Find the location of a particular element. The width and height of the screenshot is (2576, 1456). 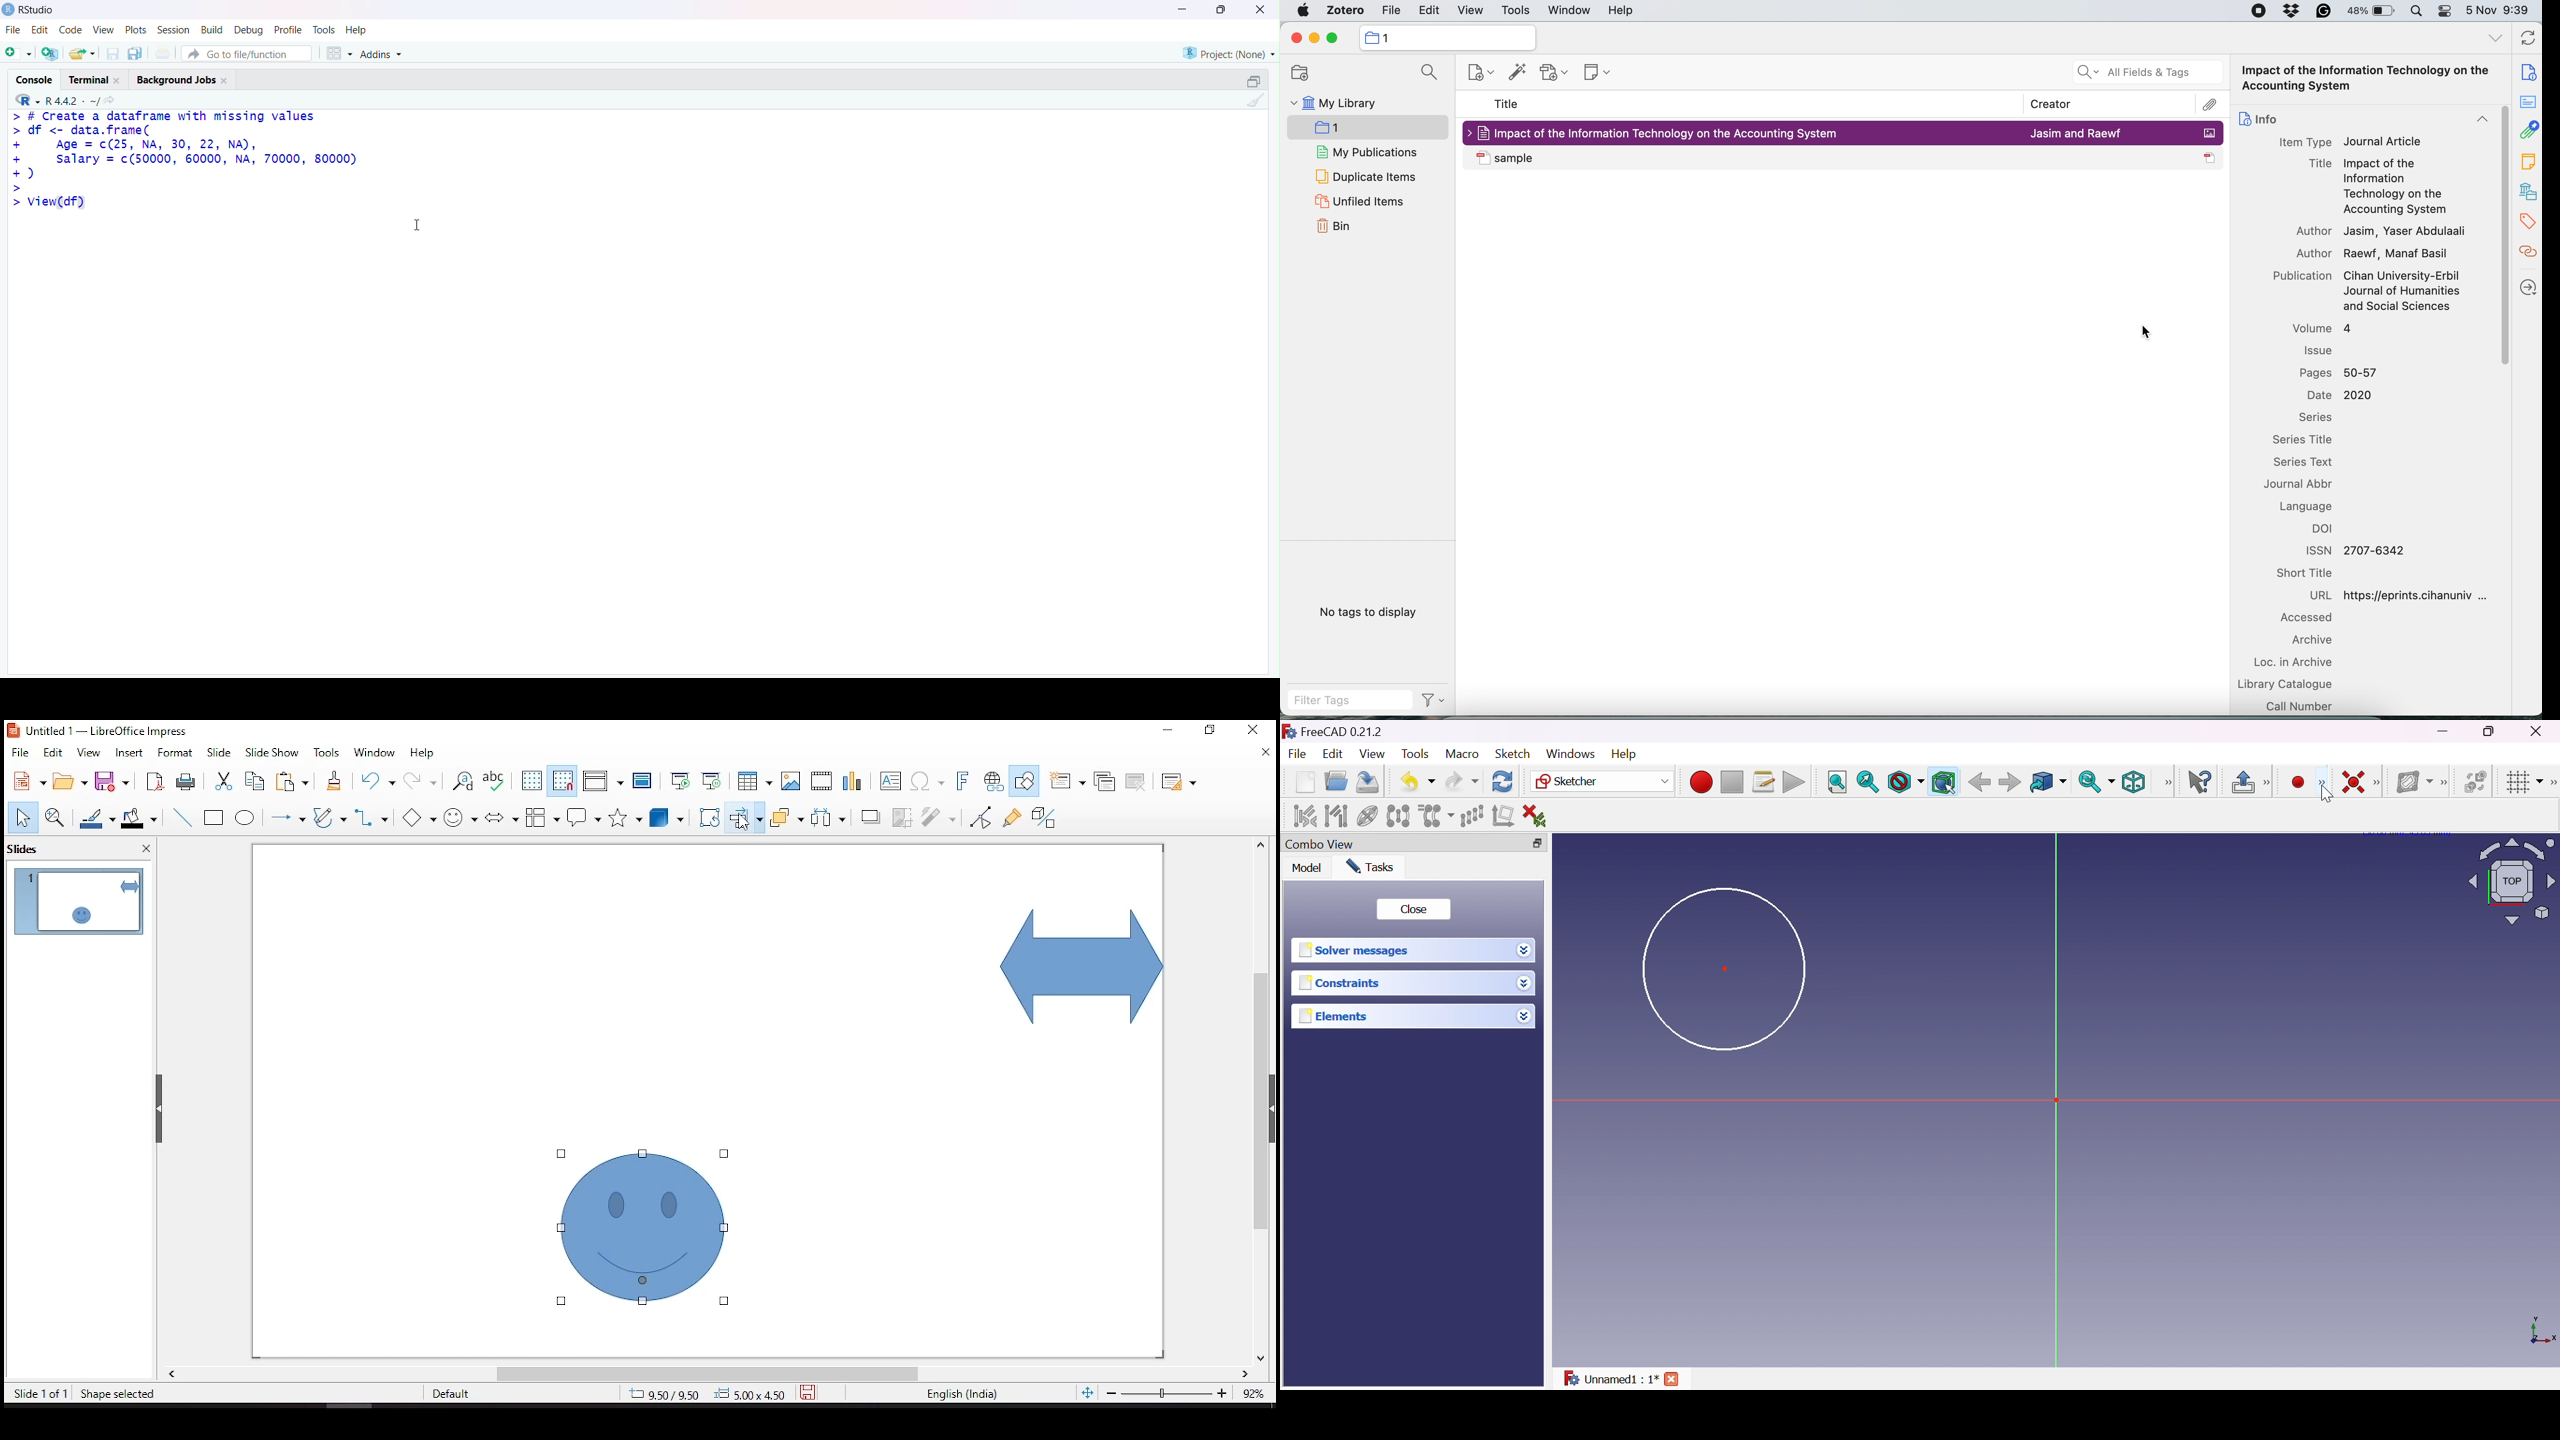

connectors is located at coordinates (371, 819).